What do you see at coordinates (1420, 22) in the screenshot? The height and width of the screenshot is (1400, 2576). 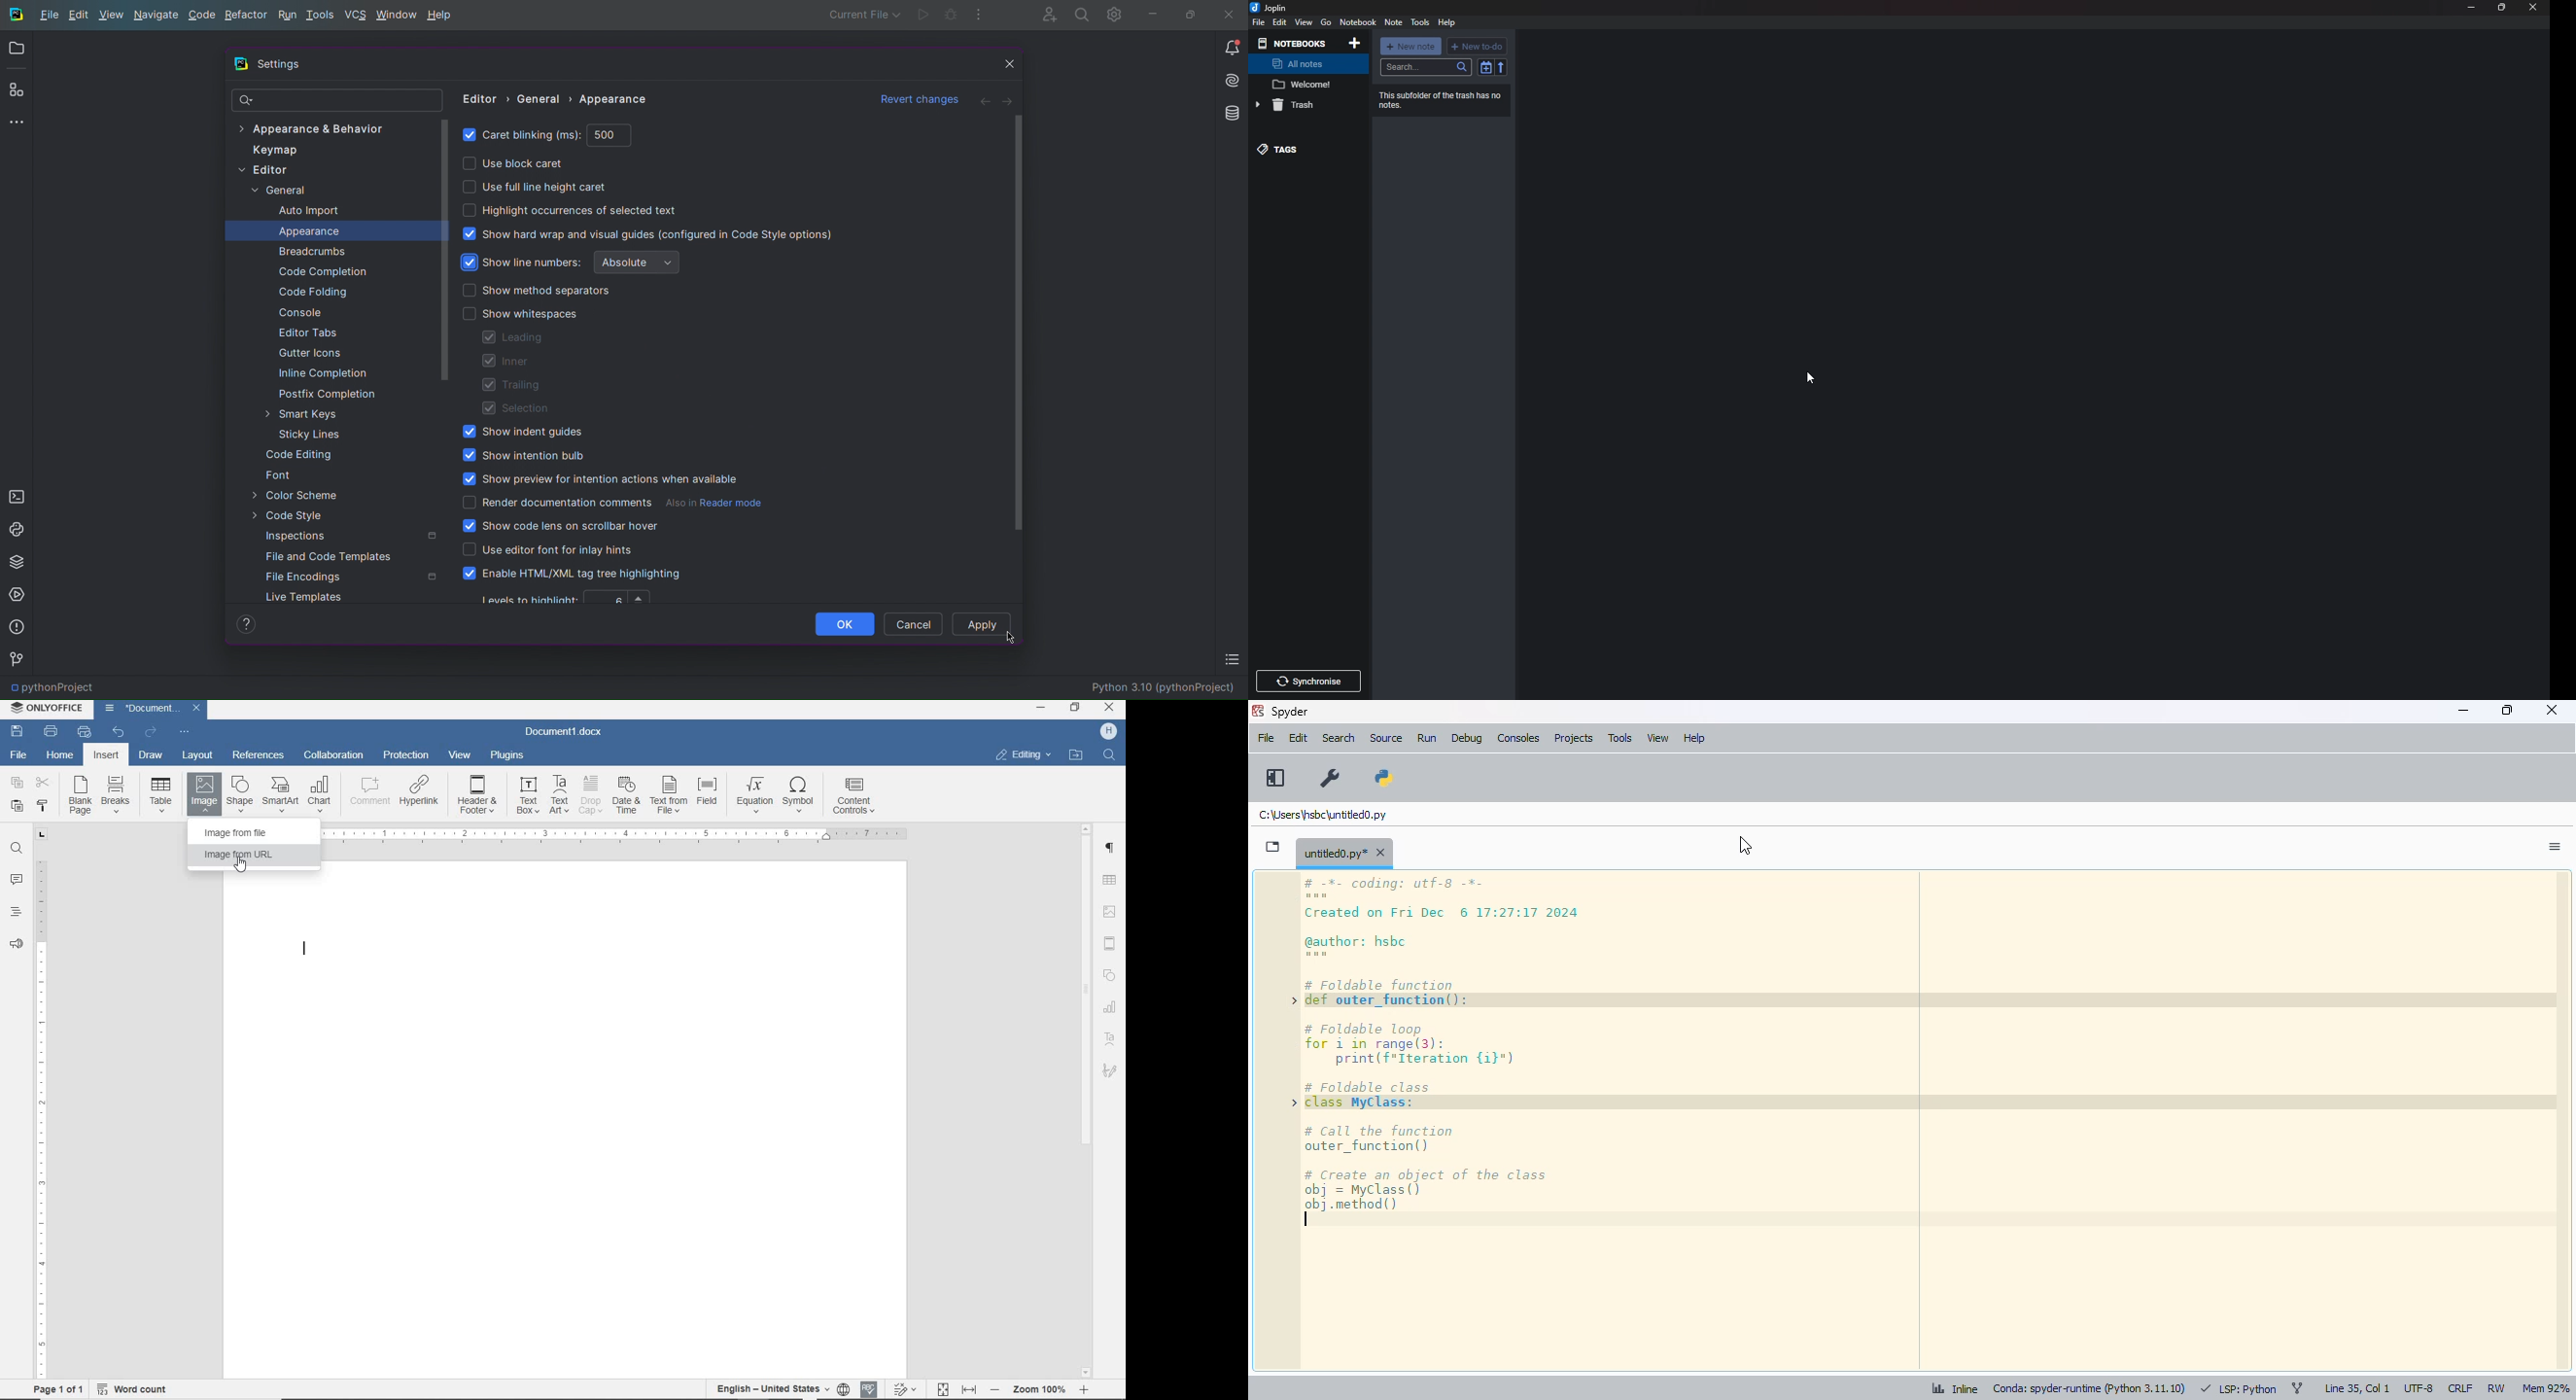 I see `Tools` at bounding box center [1420, 22].